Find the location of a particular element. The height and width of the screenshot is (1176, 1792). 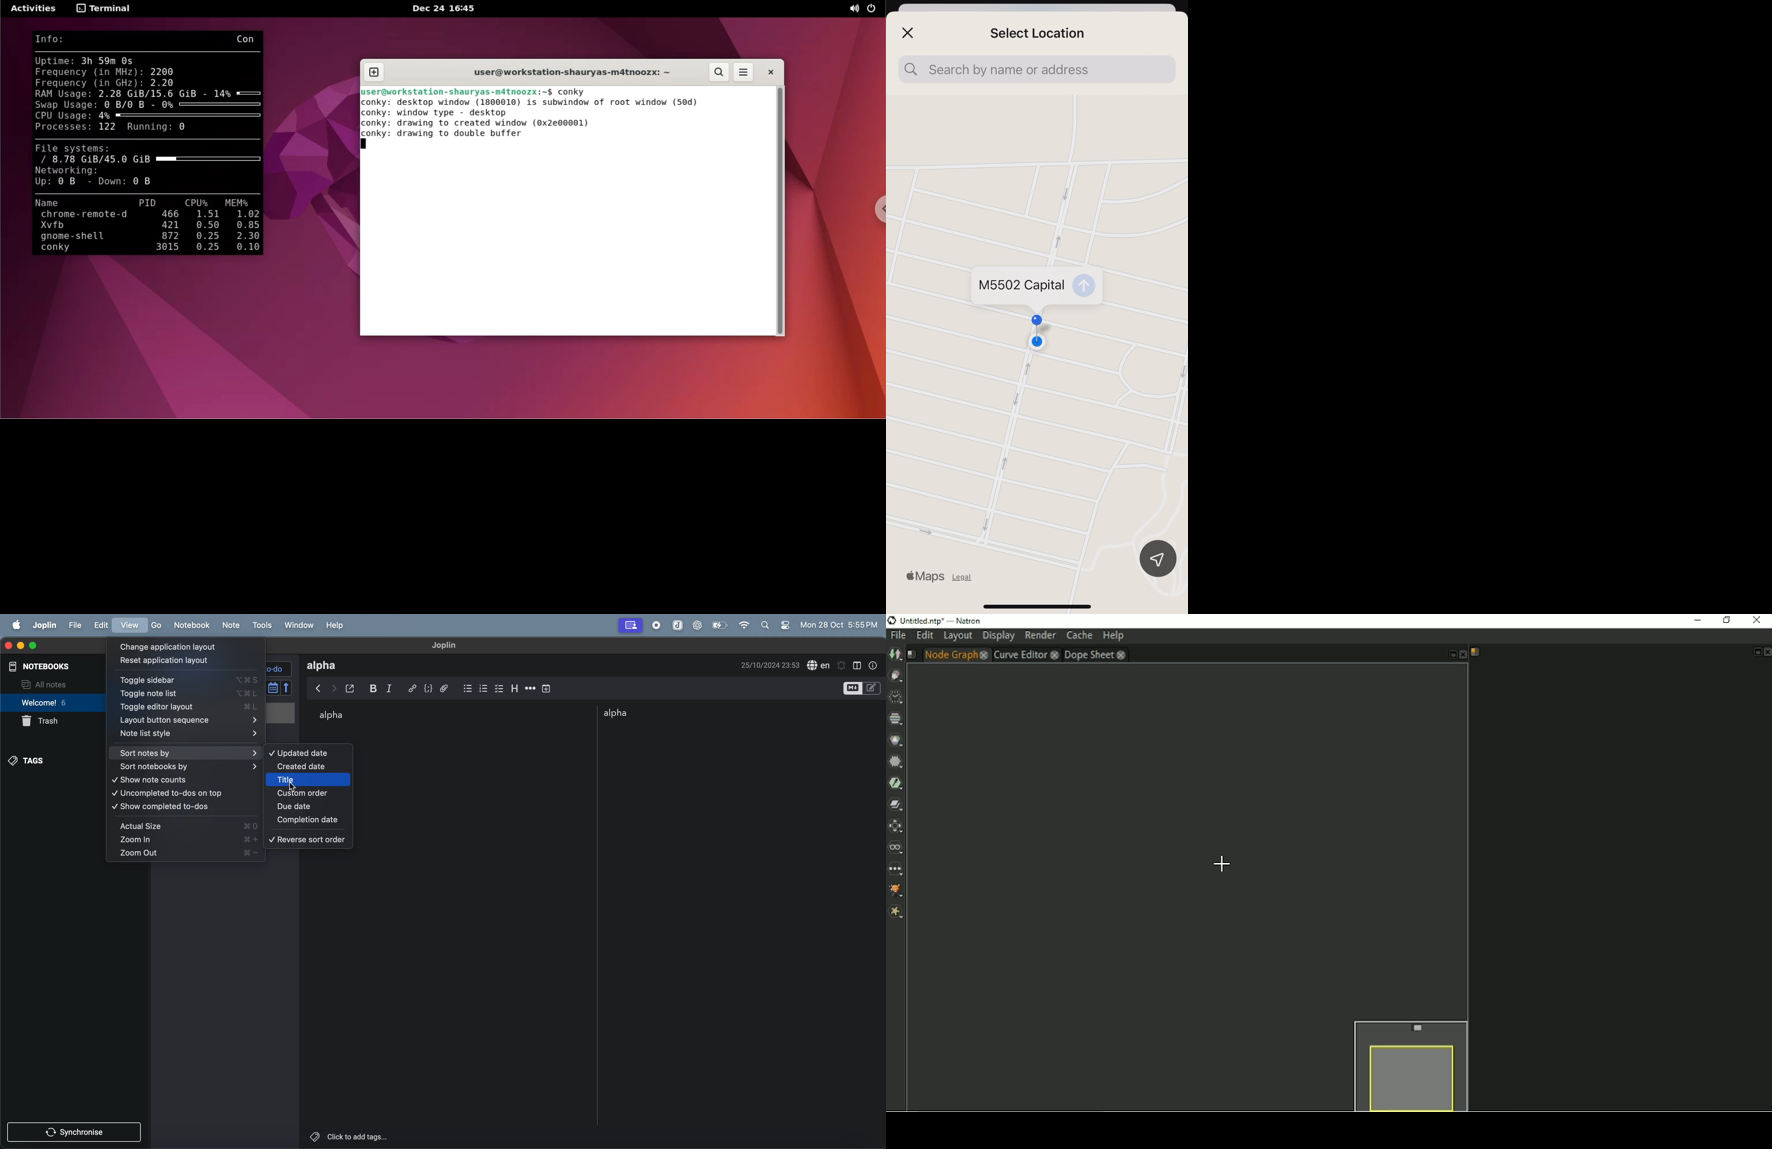

horrizontal lines is located at coordinates (530, 688).